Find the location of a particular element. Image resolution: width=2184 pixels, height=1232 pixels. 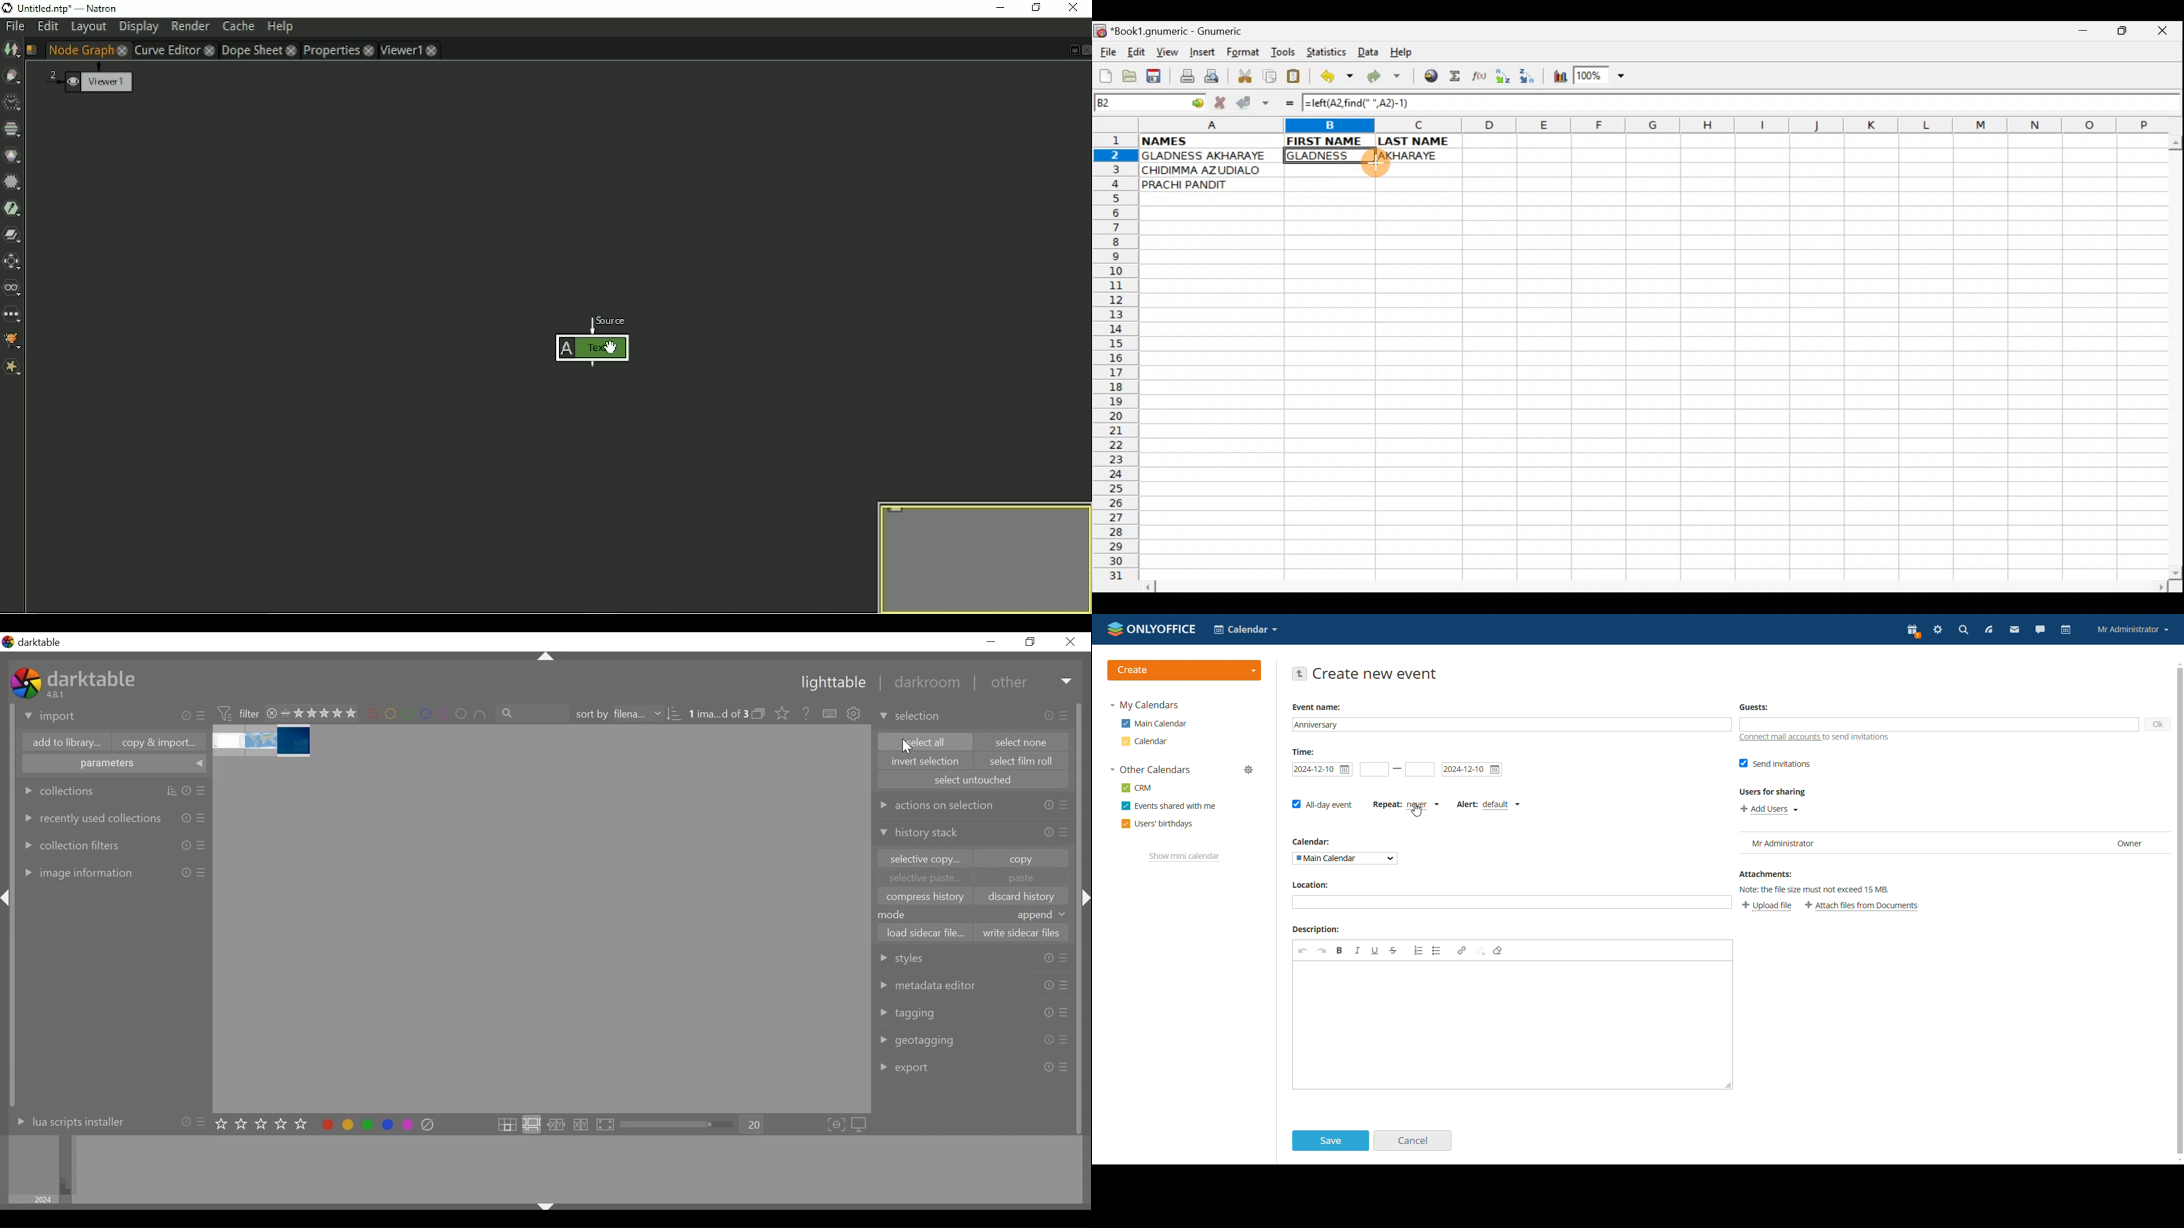

Help is located at coordinates (1402, 52).